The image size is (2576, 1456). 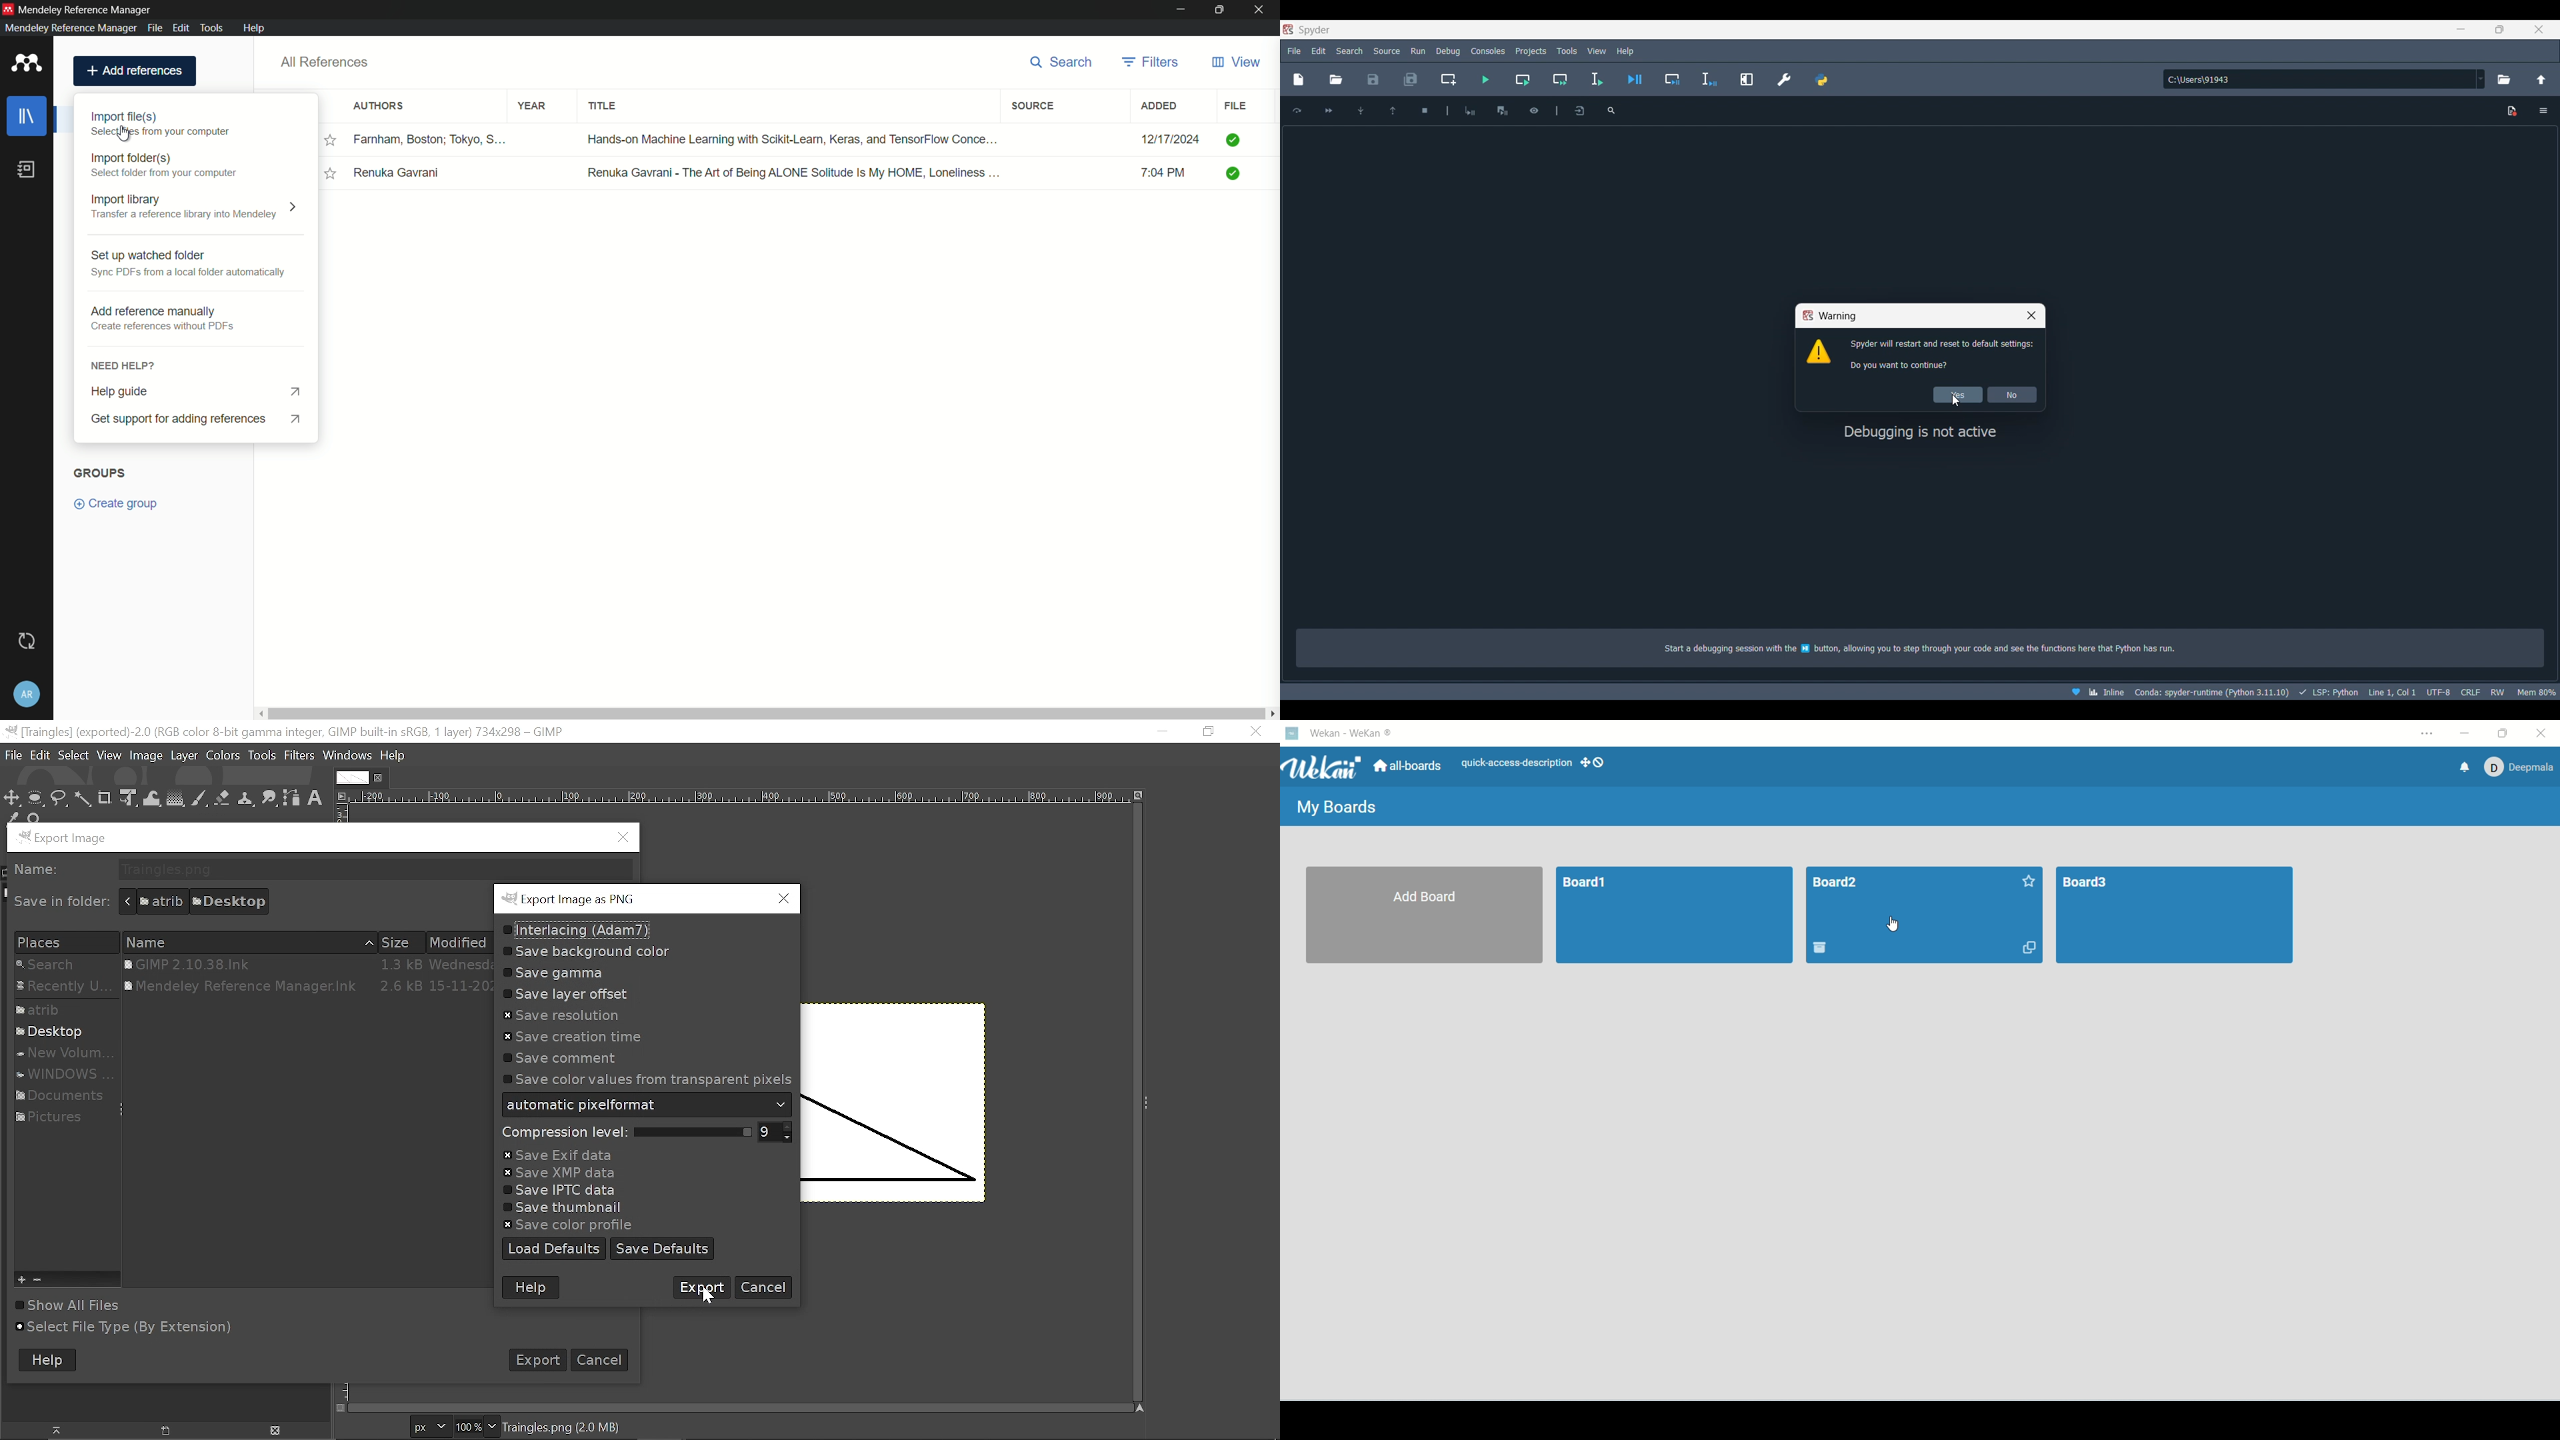 I want to click on favorites , so click(x=332, y=141).